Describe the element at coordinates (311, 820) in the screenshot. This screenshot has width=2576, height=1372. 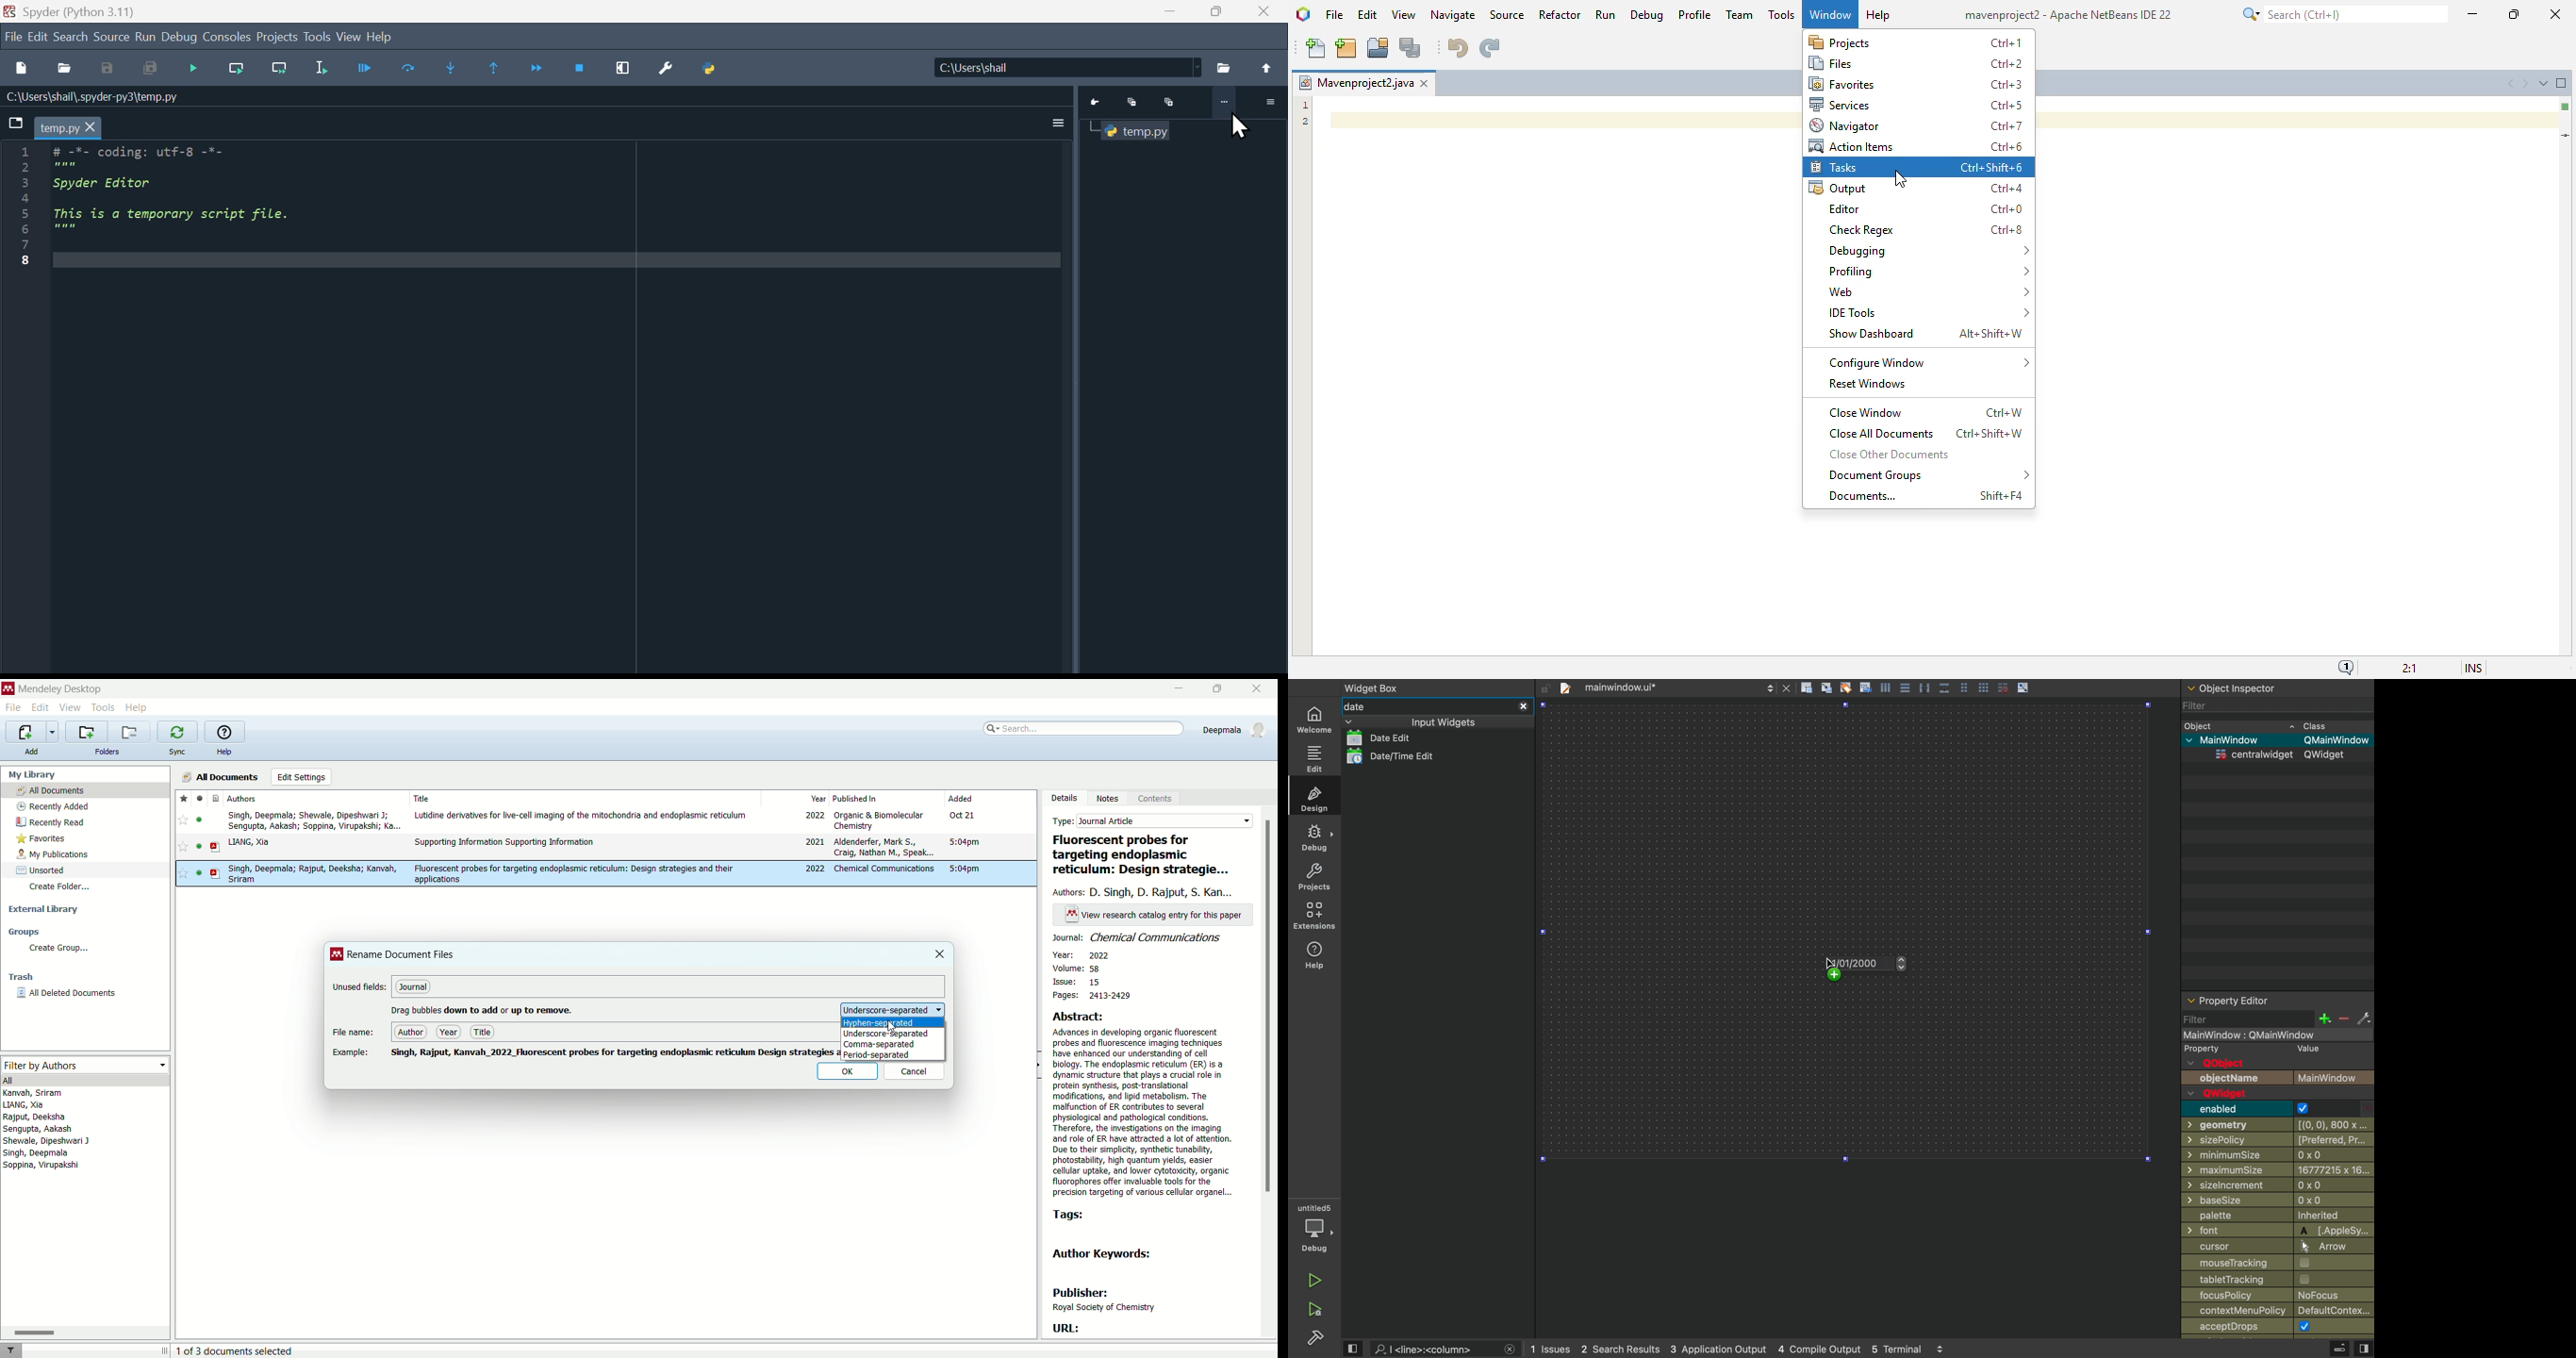
I see `Singh, Deepmala; Shewale, Dipeshwari J;
Sengupta, Aakash; Soppina, Virupakshi; Ka...` at that location.